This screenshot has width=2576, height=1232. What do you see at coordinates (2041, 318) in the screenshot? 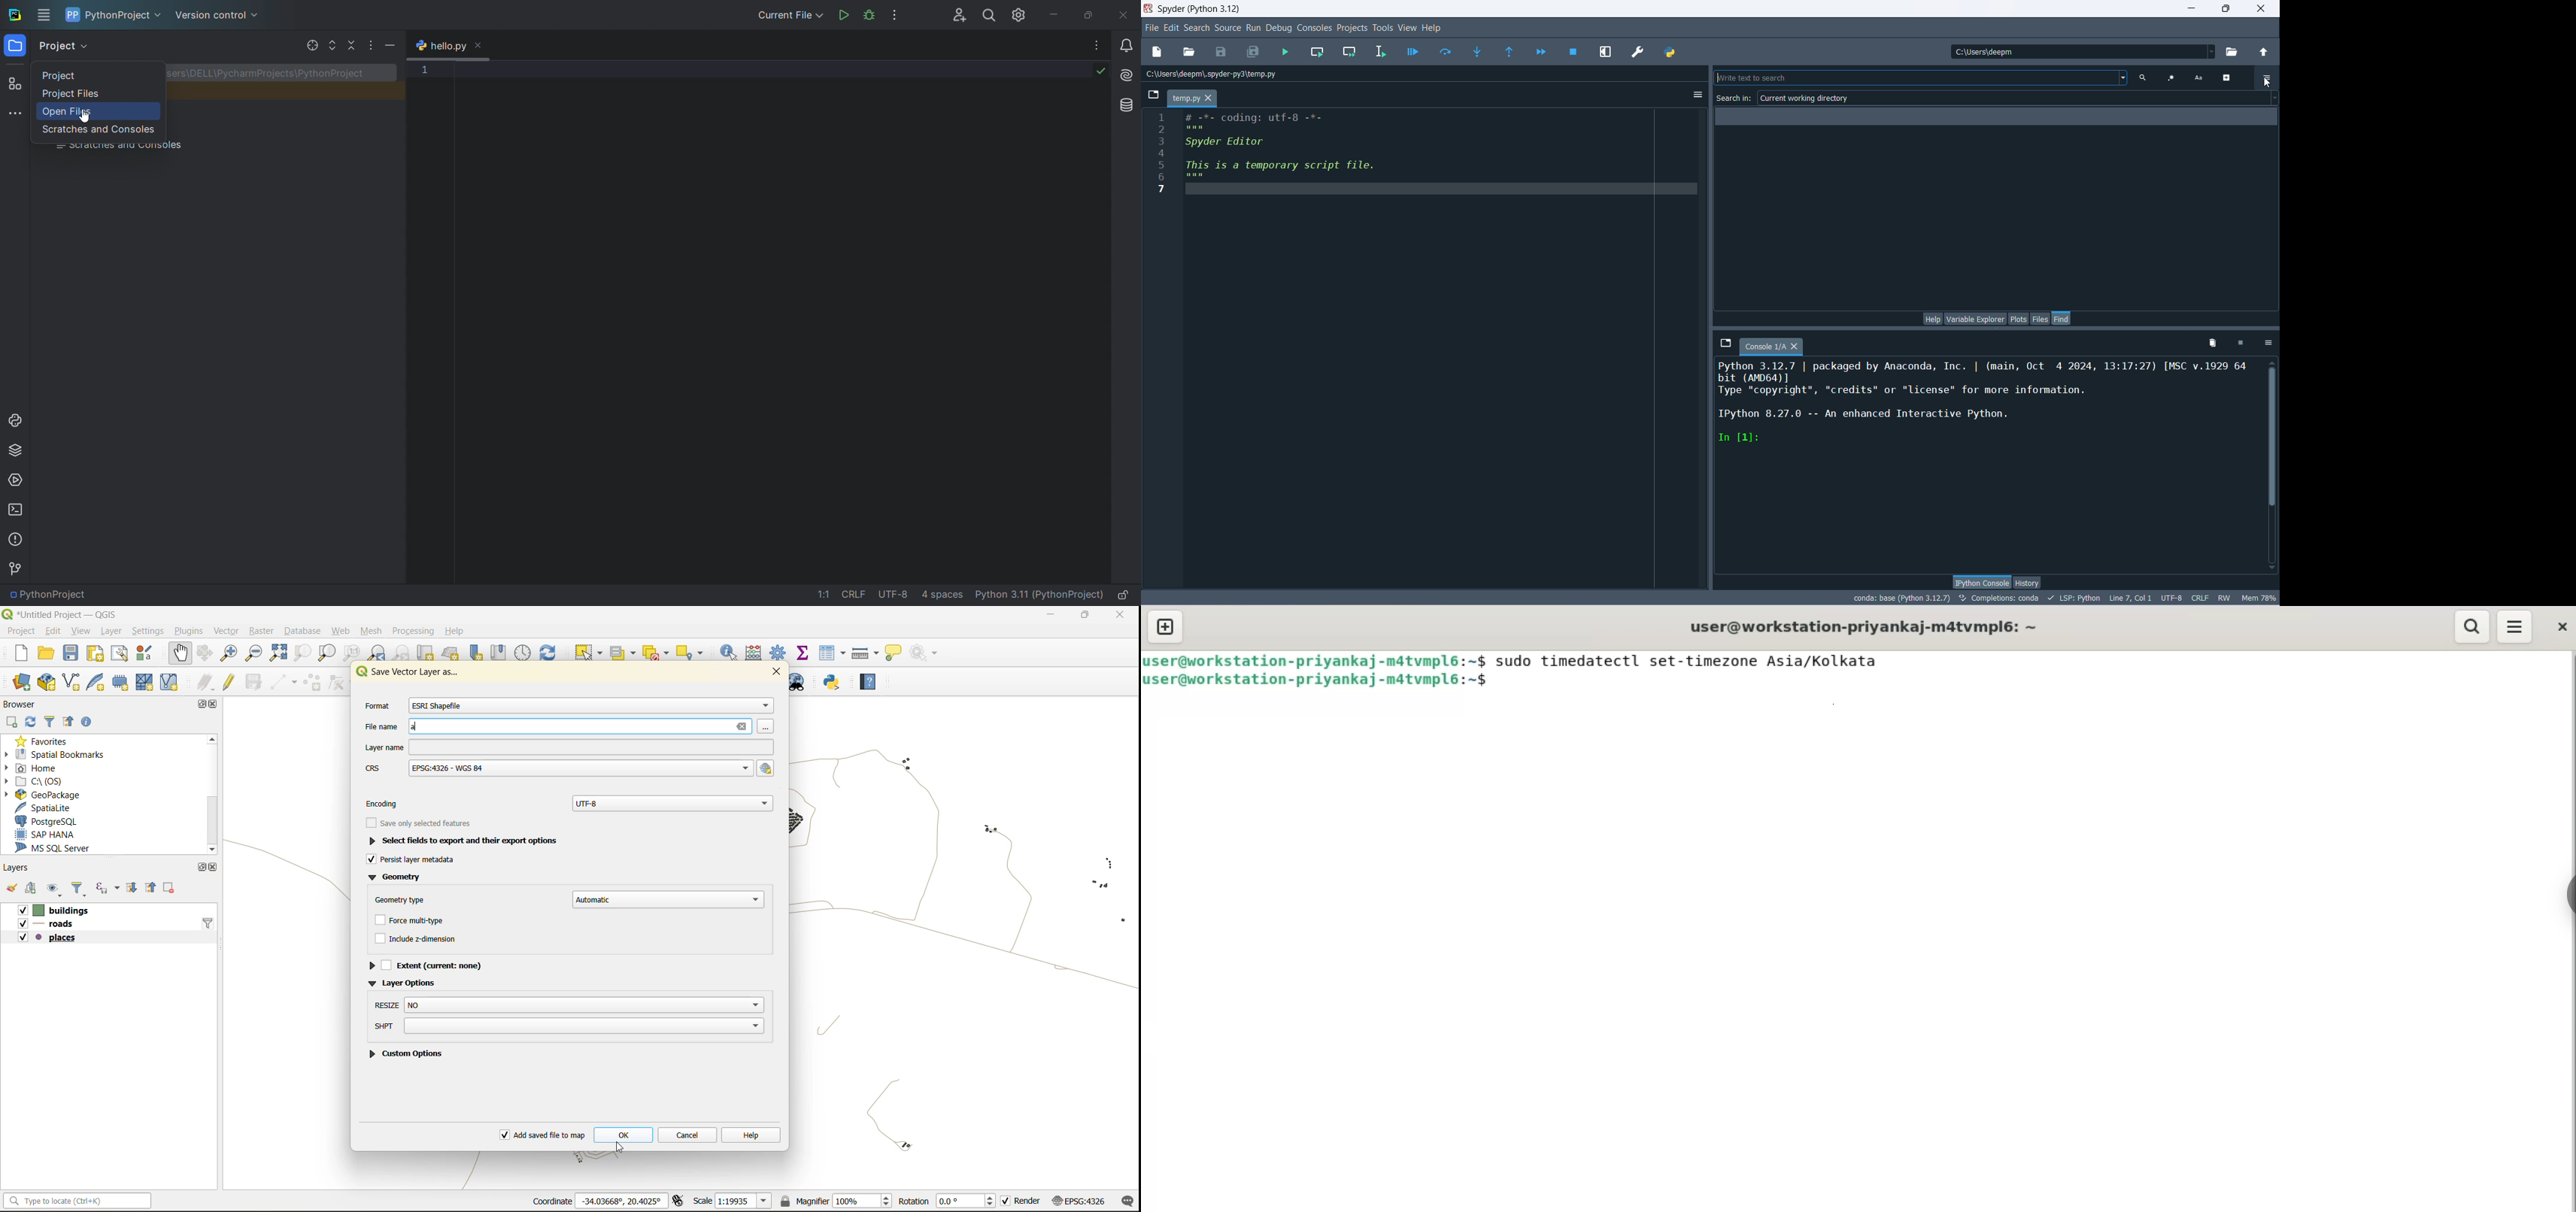
I see `files` at bounding box center [2041, 318].